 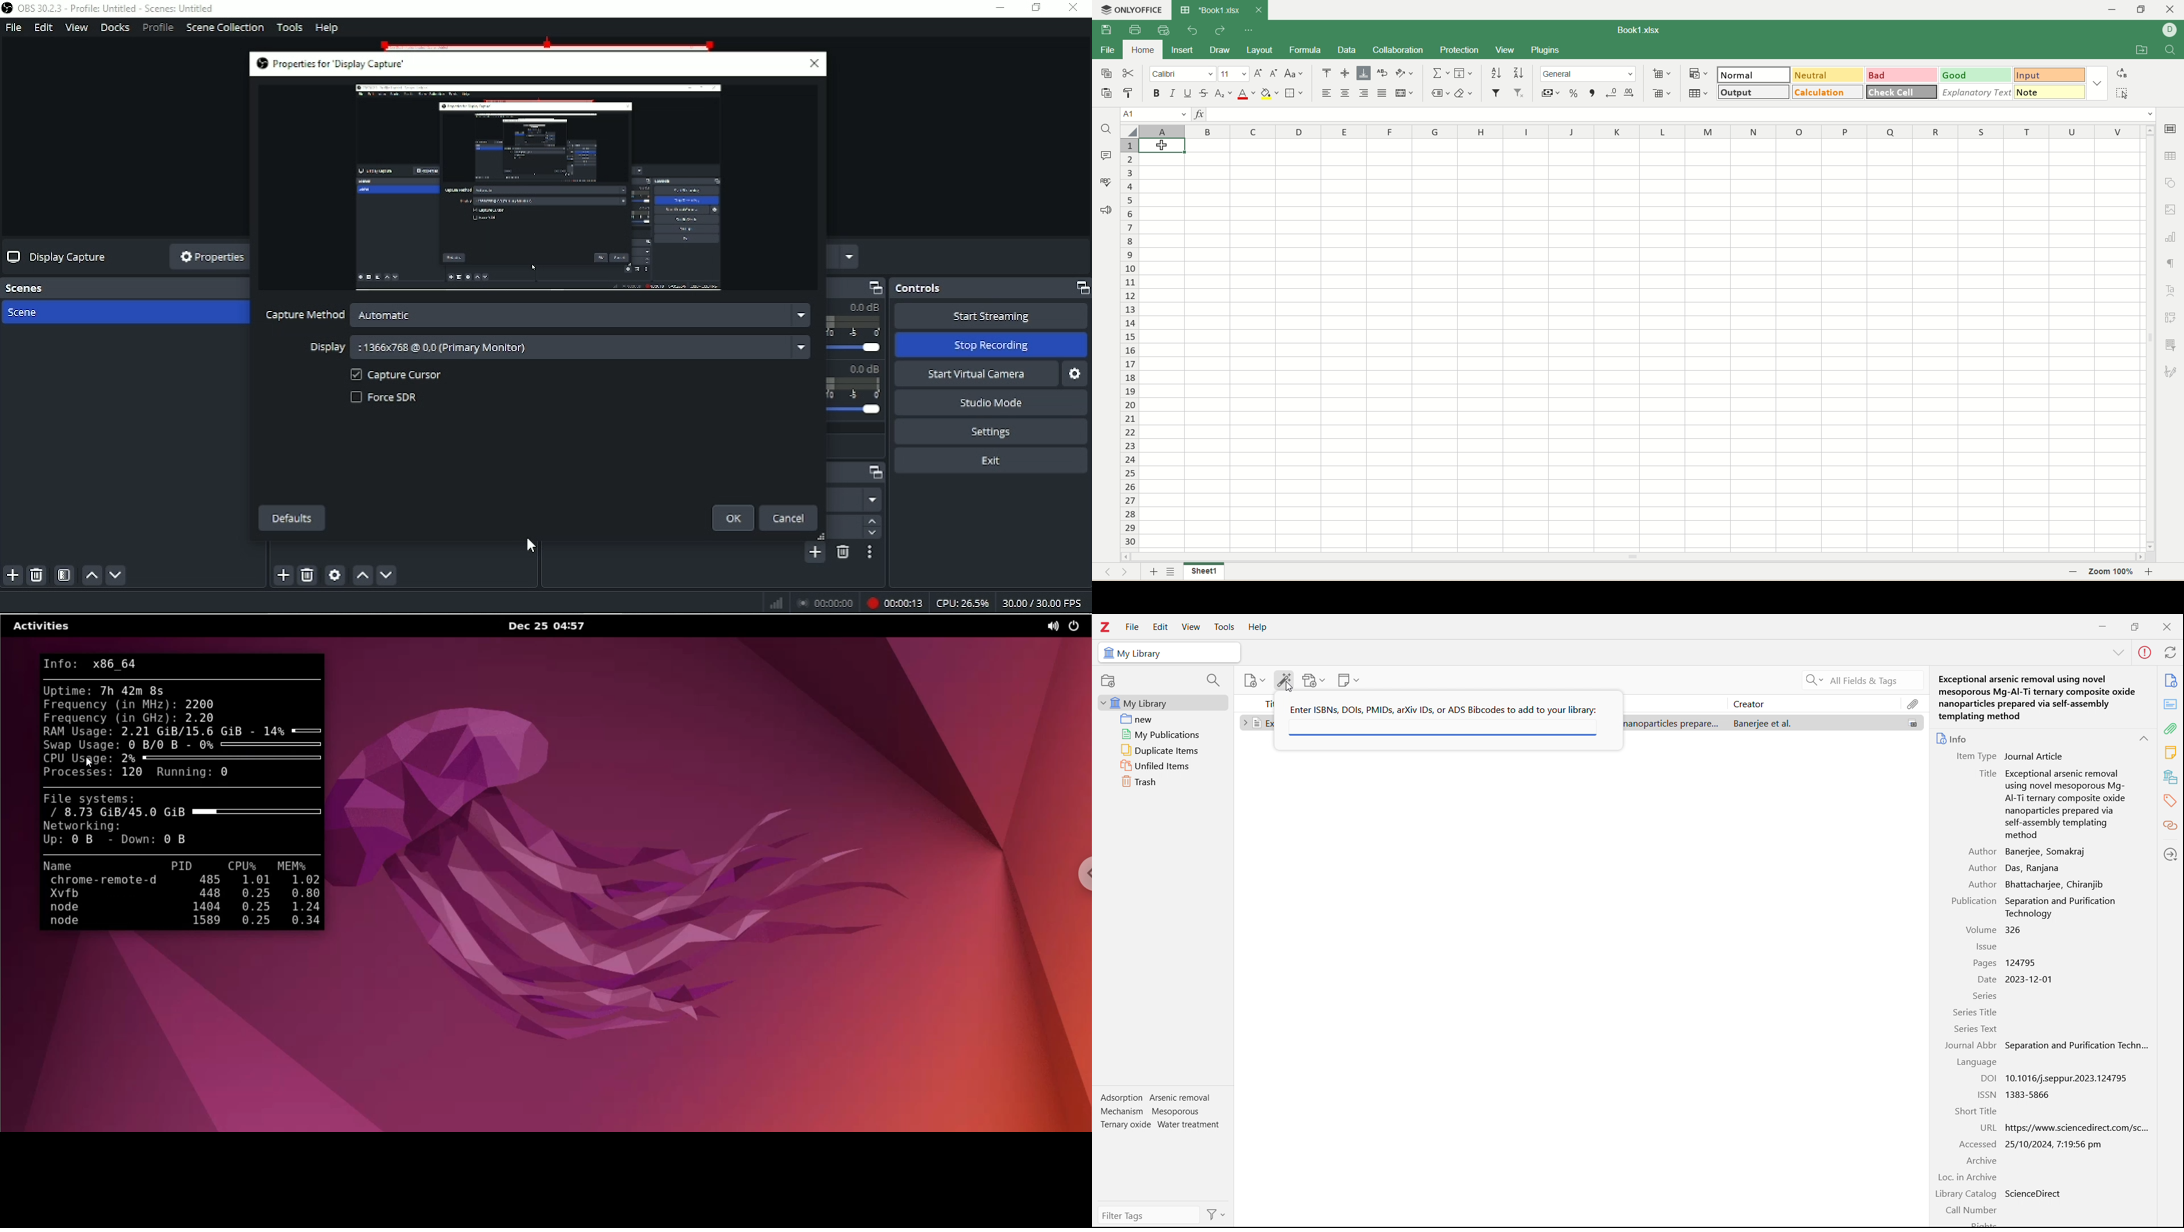 I want to click on Cancel, so click(x=788, y=518).